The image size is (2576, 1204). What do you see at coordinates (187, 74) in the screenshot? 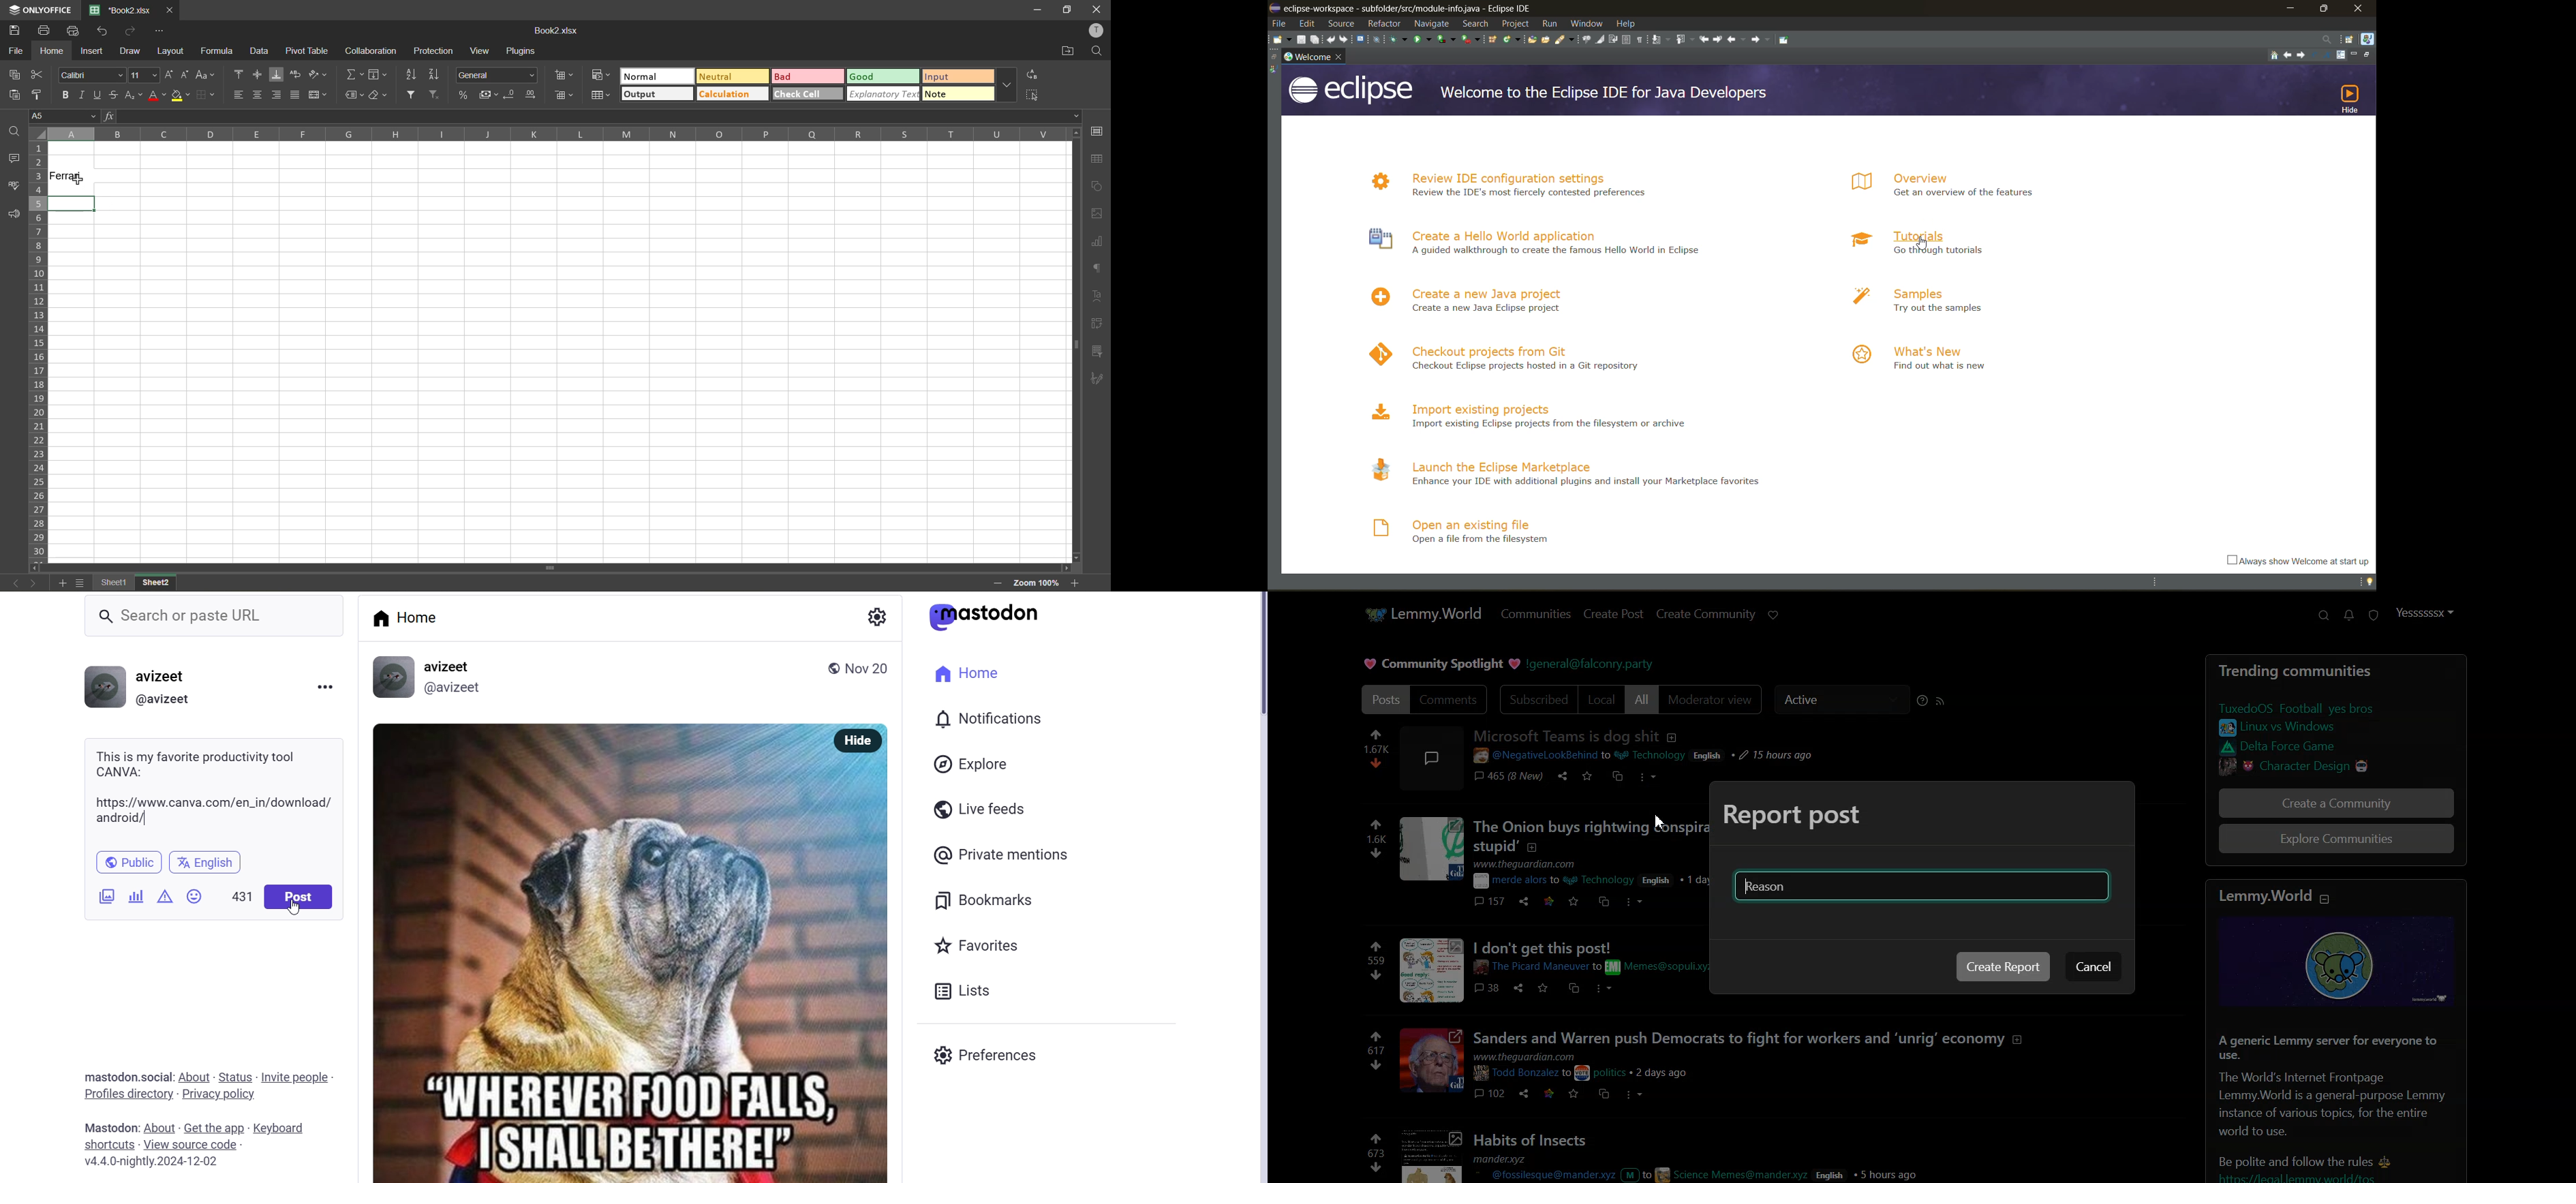
I see `decrement size` at bounding box center [187, 74].